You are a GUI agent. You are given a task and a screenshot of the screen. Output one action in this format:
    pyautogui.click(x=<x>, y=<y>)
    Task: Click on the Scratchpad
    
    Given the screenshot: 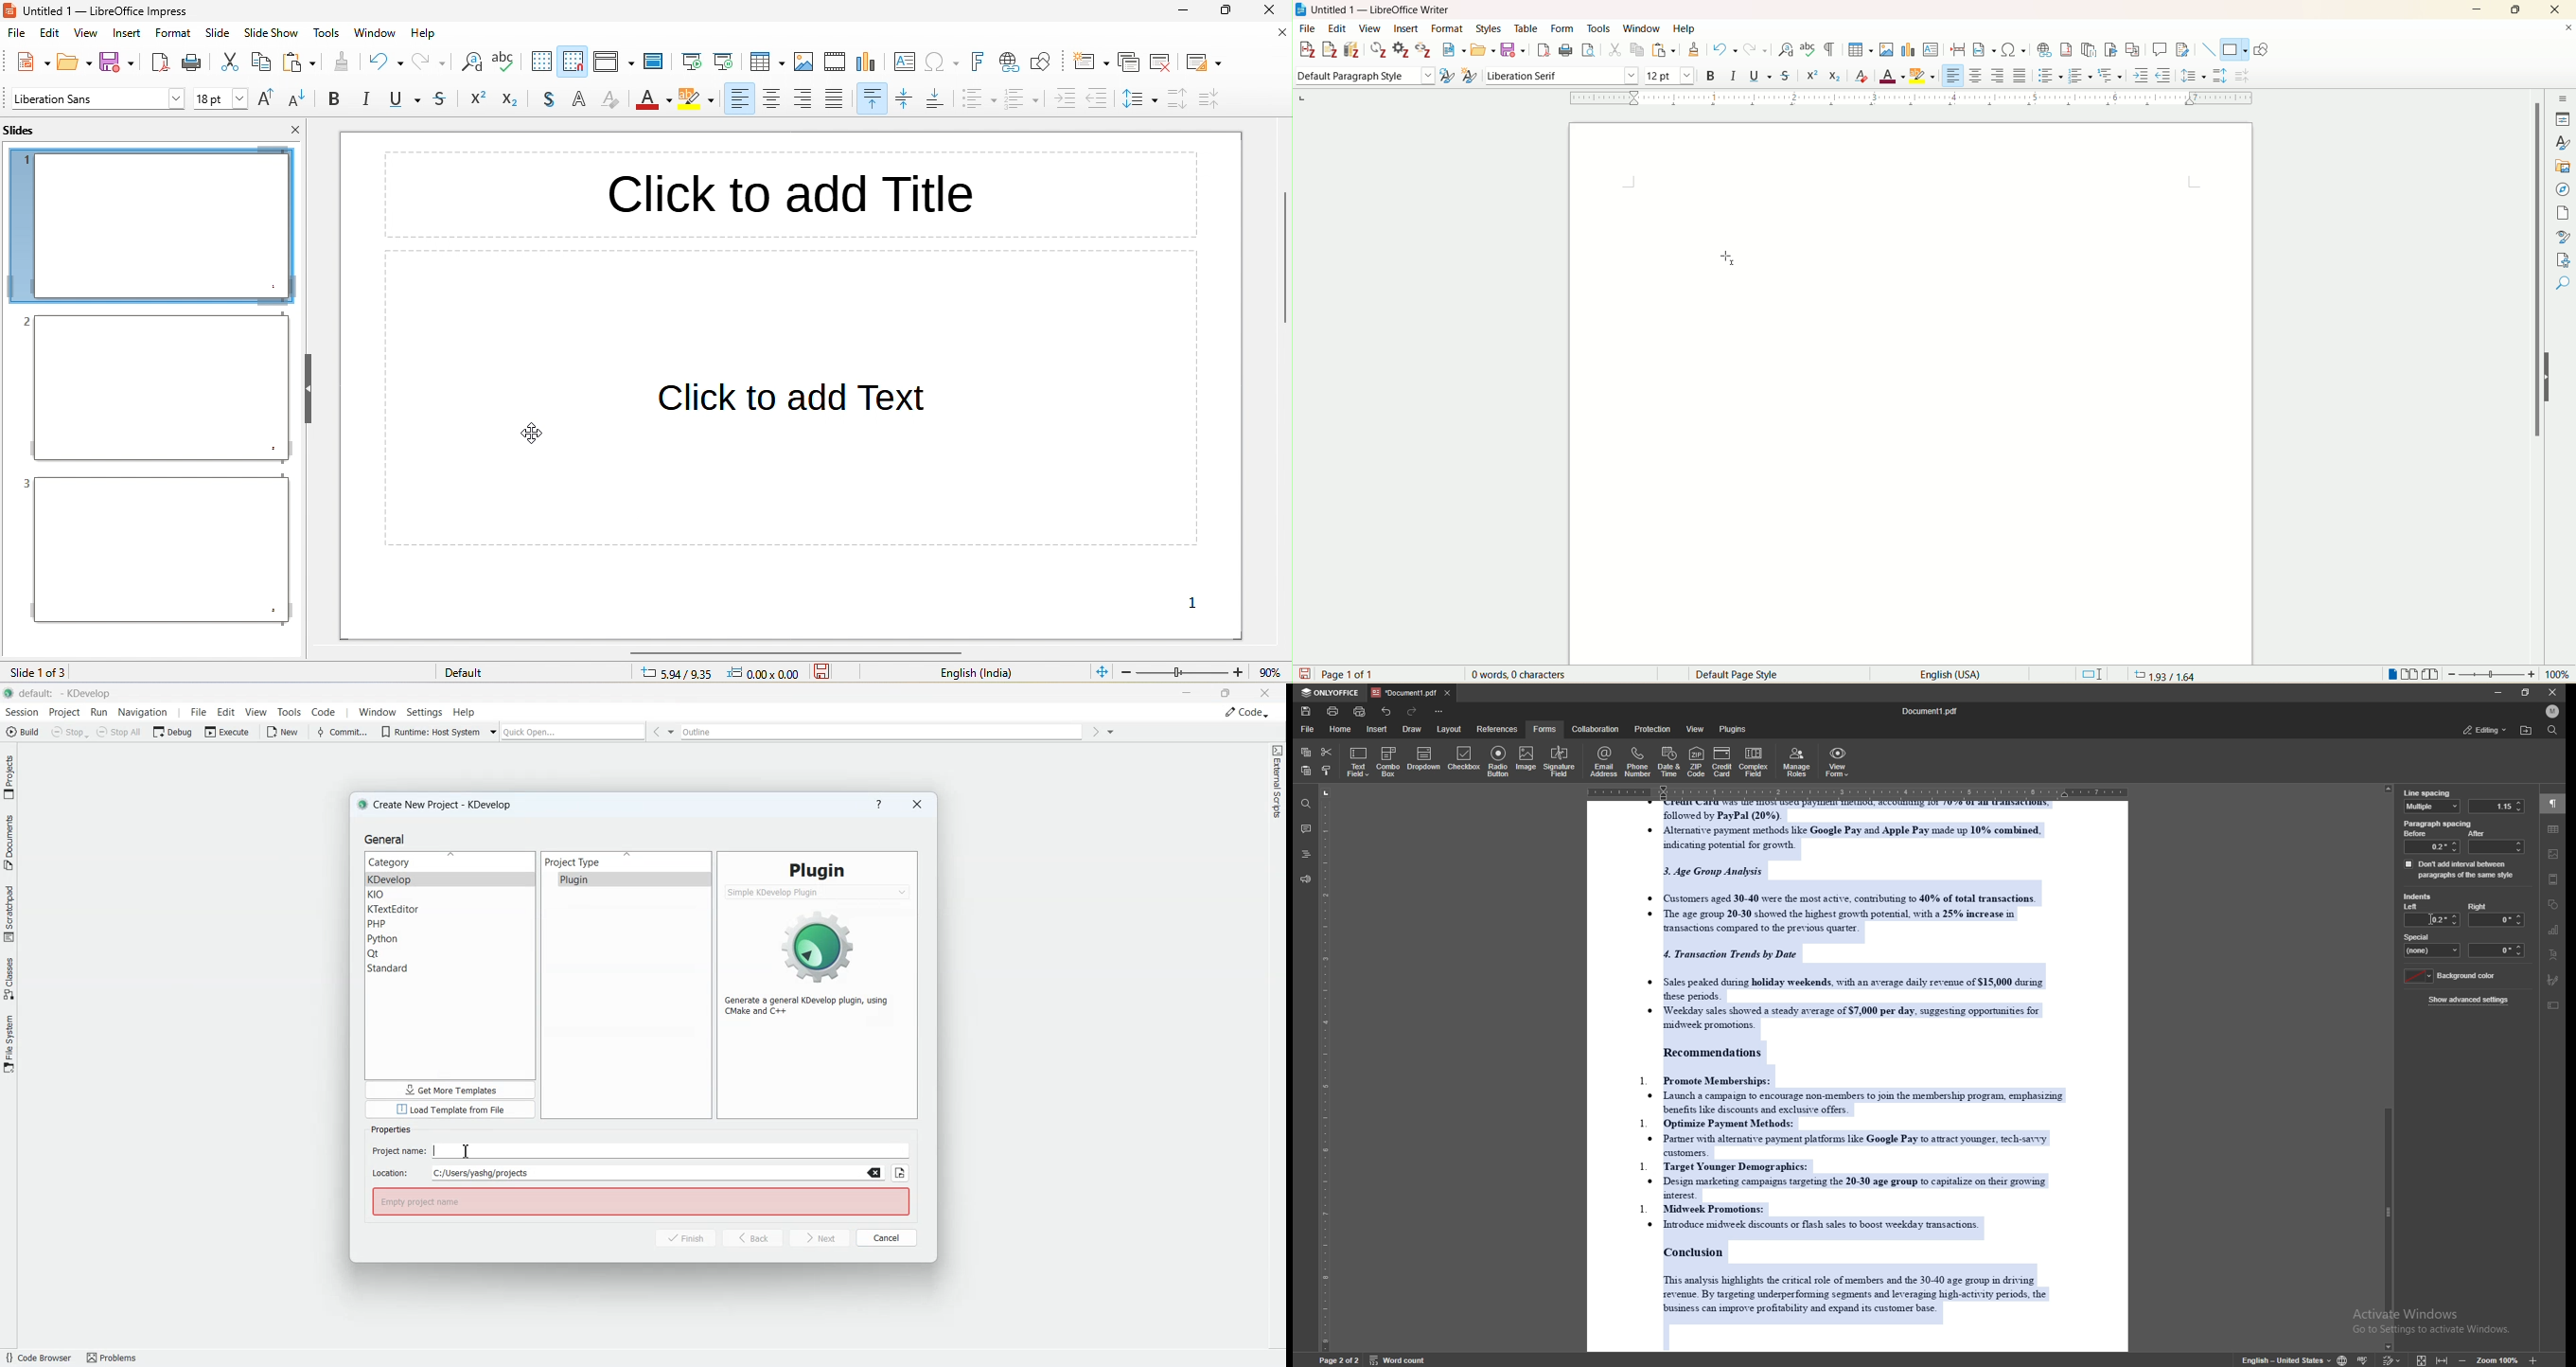 What is the action you would take?
    pyautogui.click(x=9, y=913)
    